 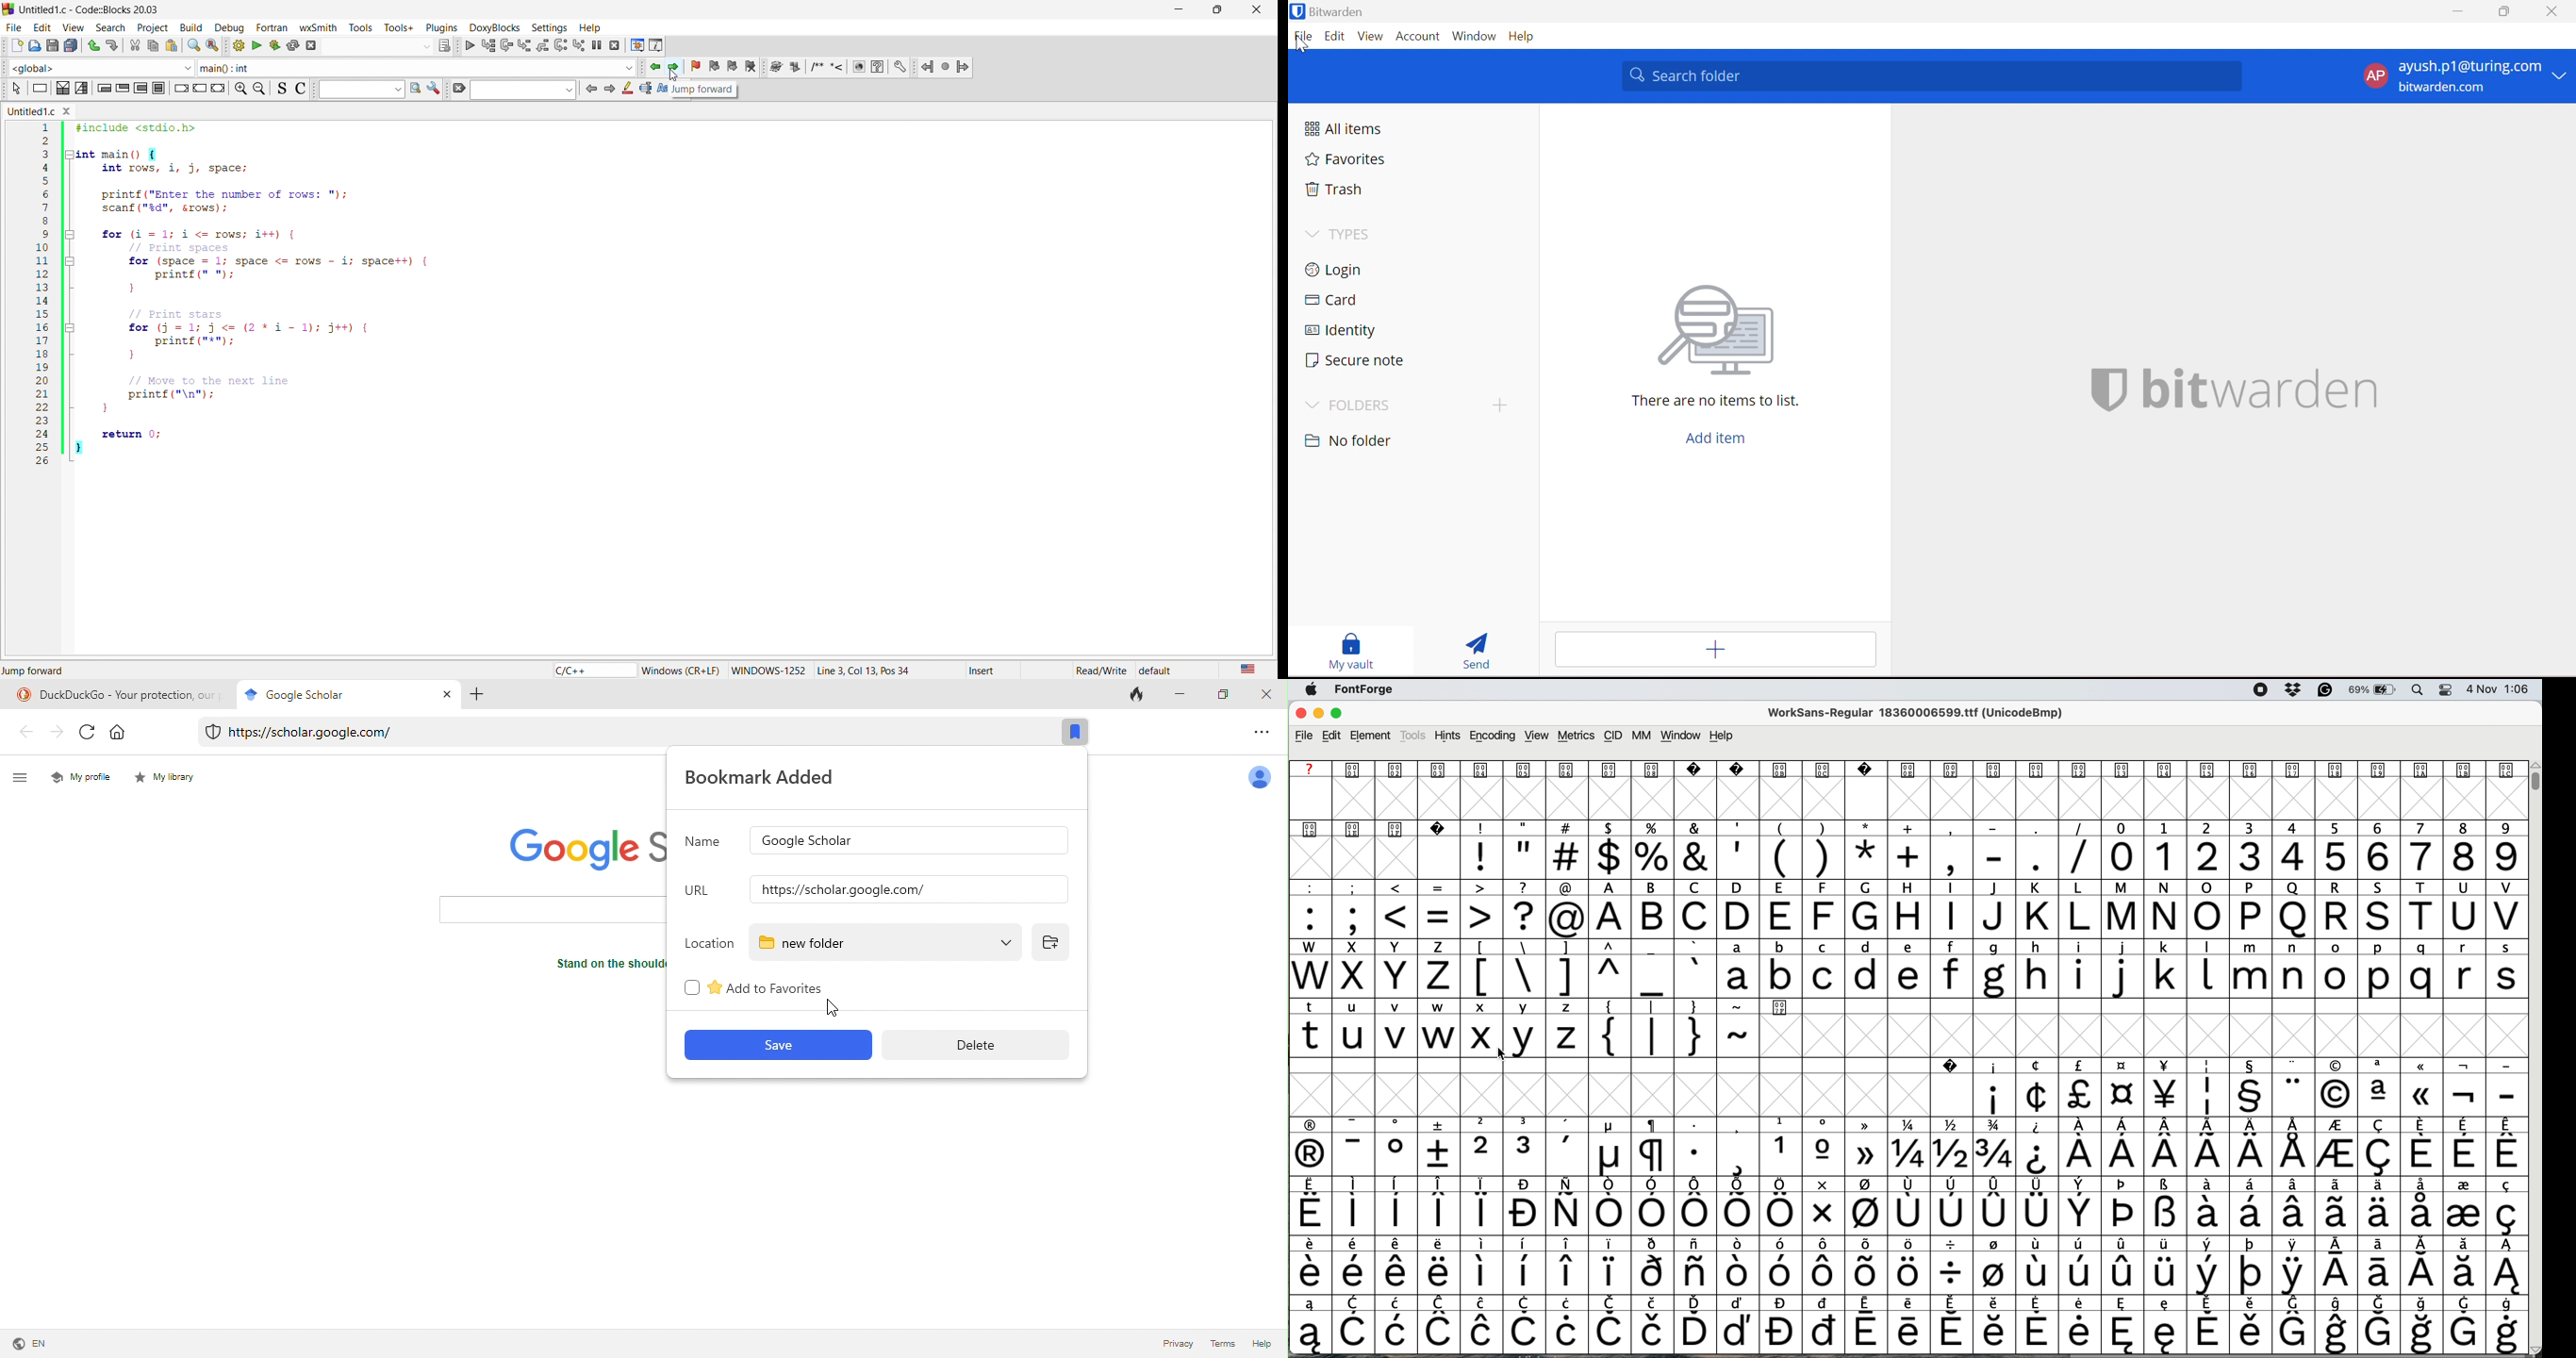 I want to click on wxsmith, so click(x=319, y=26).